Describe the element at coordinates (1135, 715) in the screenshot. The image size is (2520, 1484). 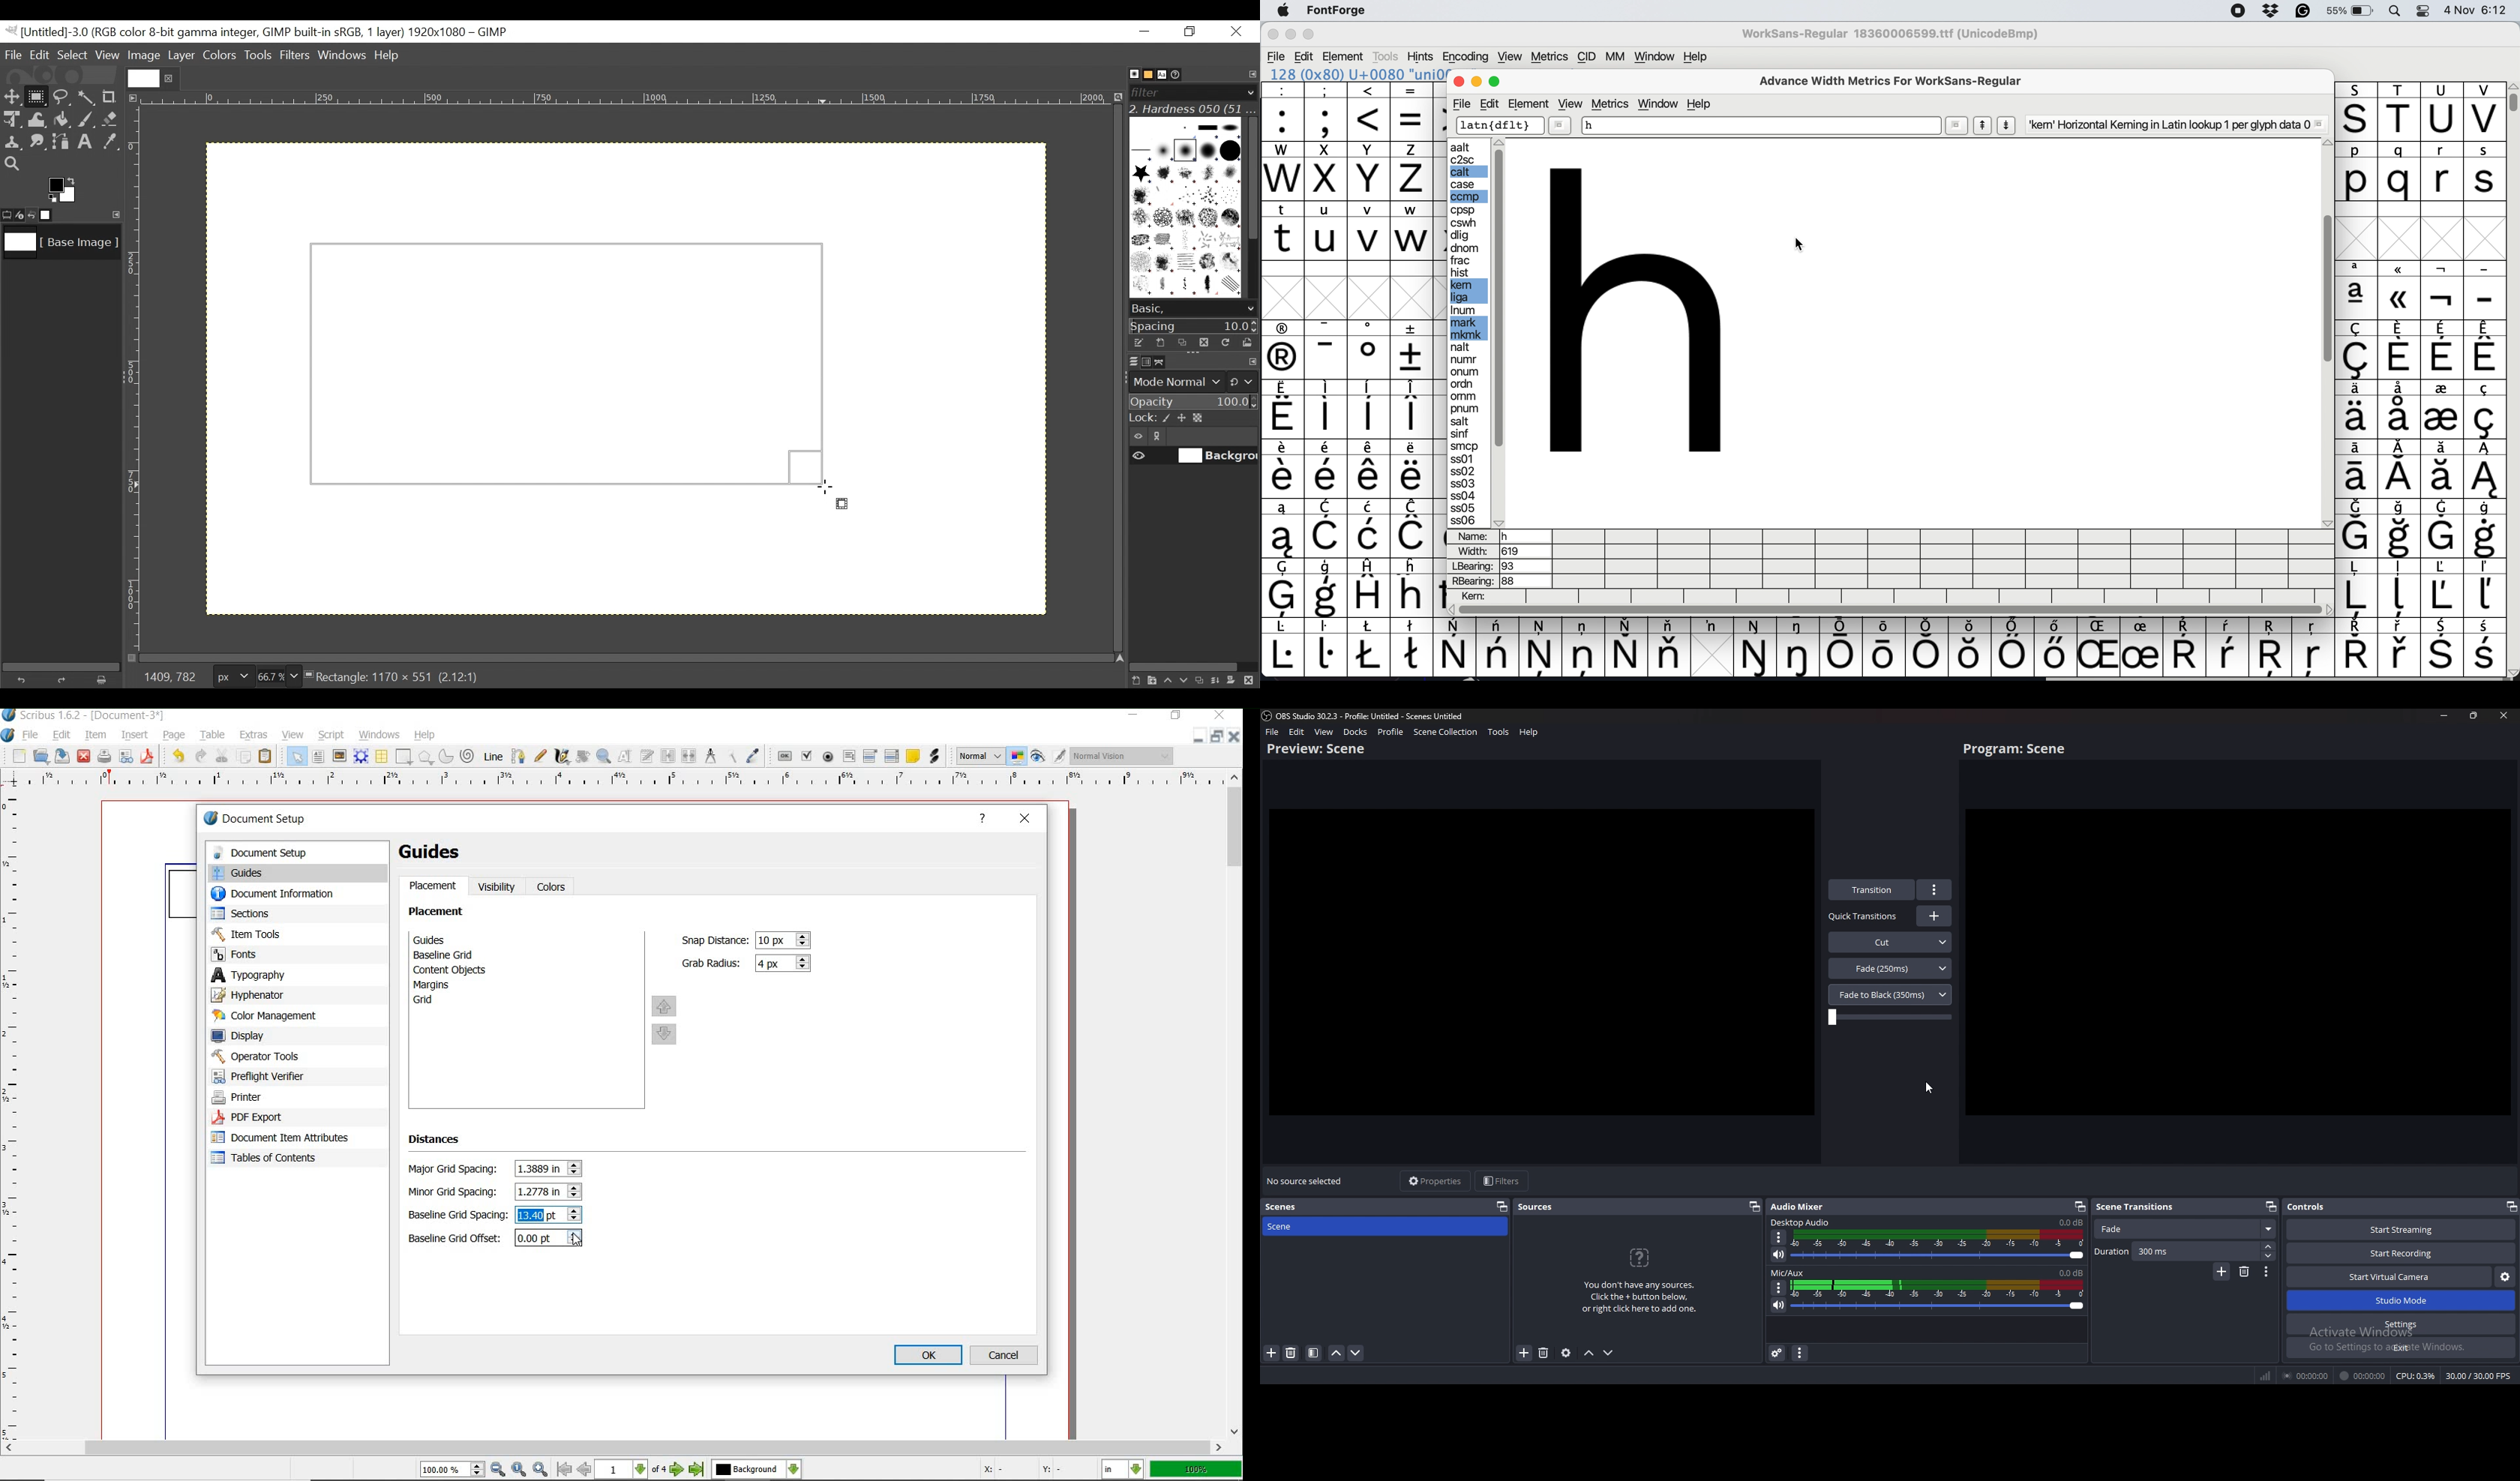
I see `minimize` at that location.